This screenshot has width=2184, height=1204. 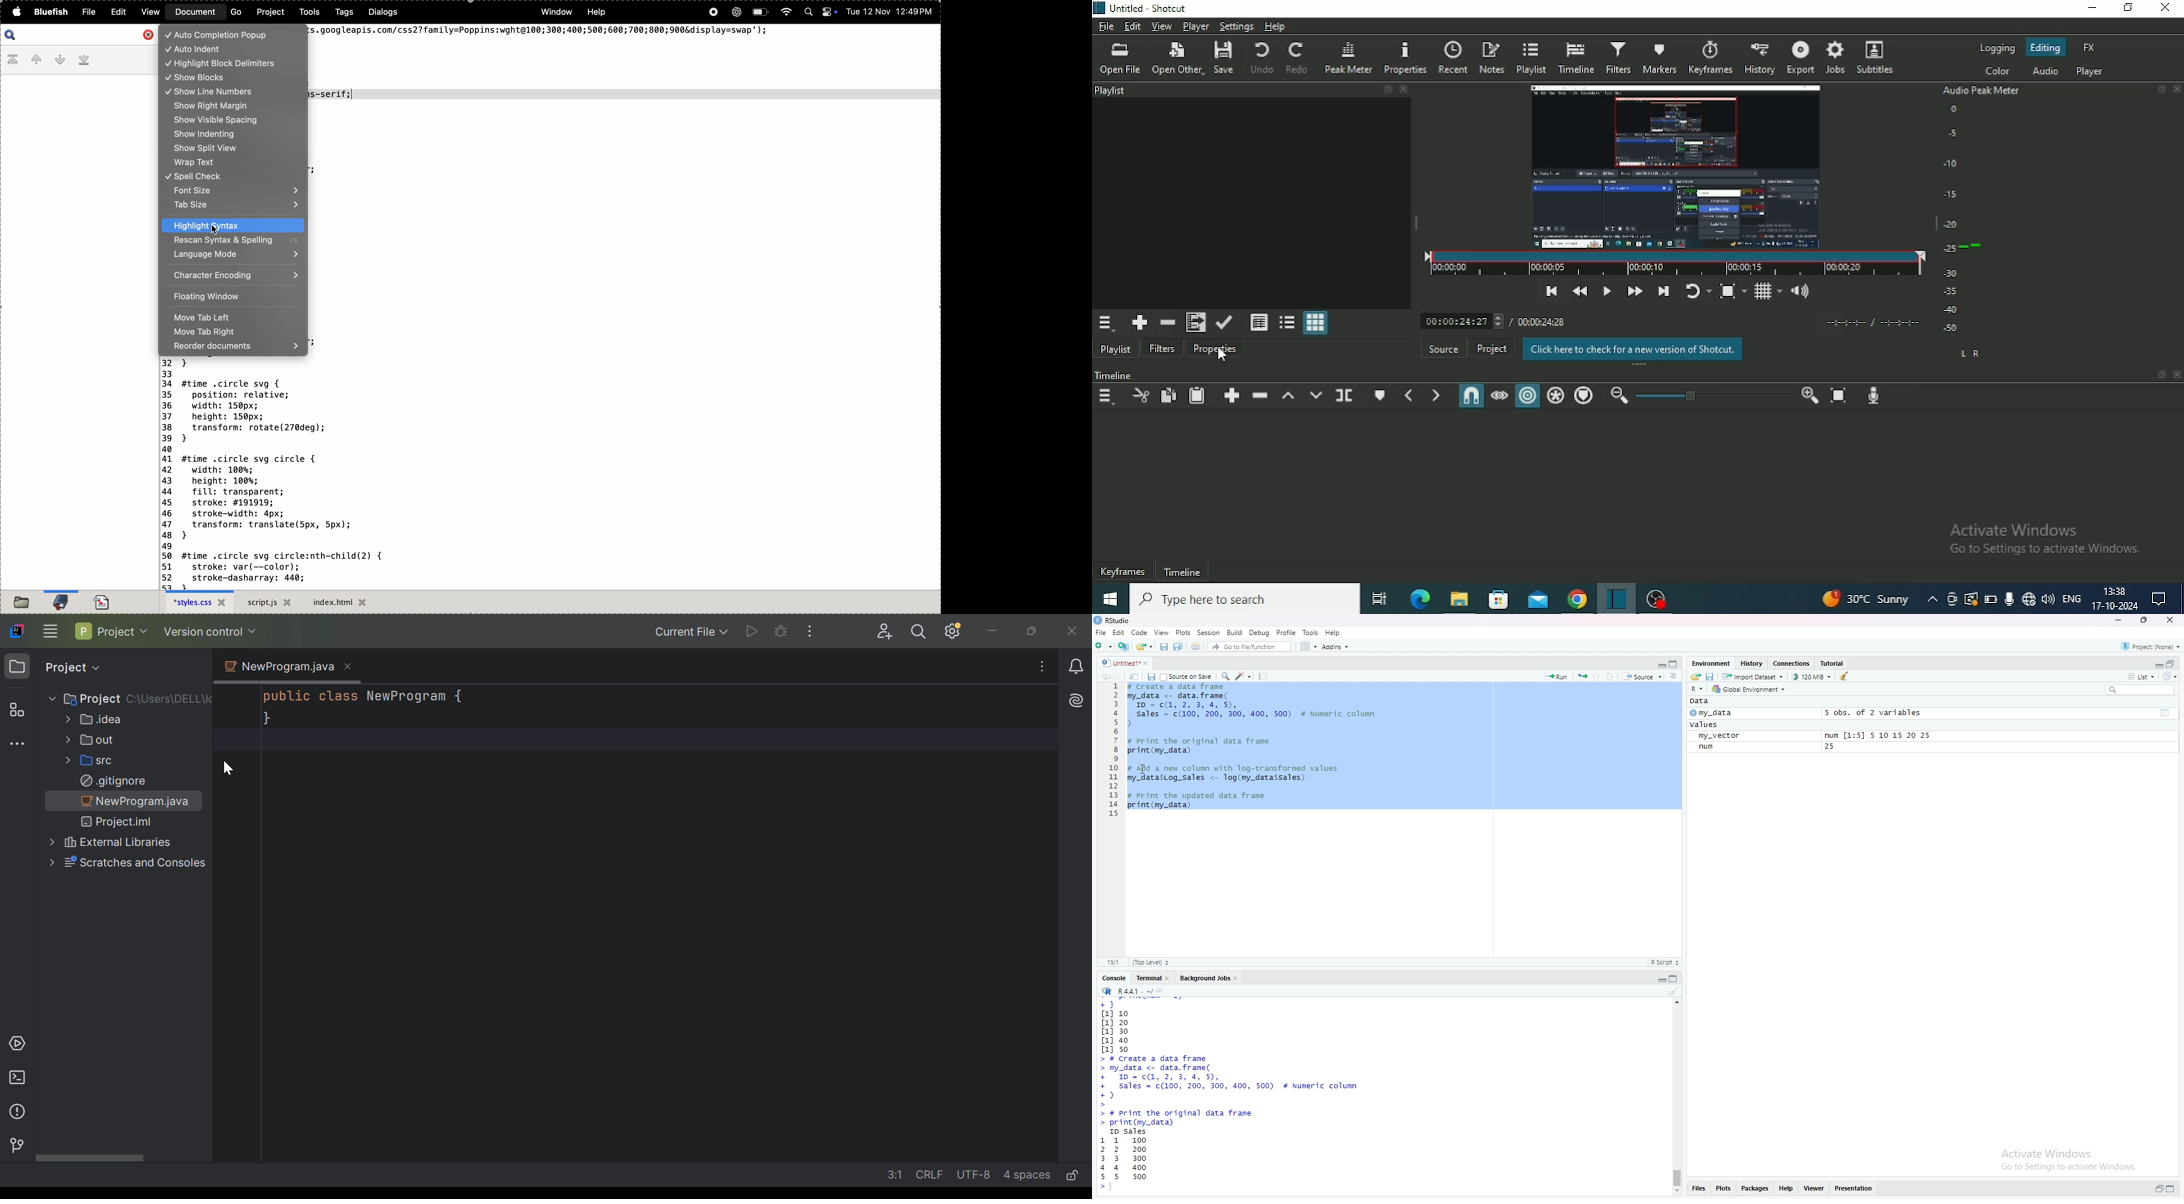 What do you see at coordinates (1254, 711) in the screenshot?
I see `sales and ID data frame` at bounding box center [1254, 711].